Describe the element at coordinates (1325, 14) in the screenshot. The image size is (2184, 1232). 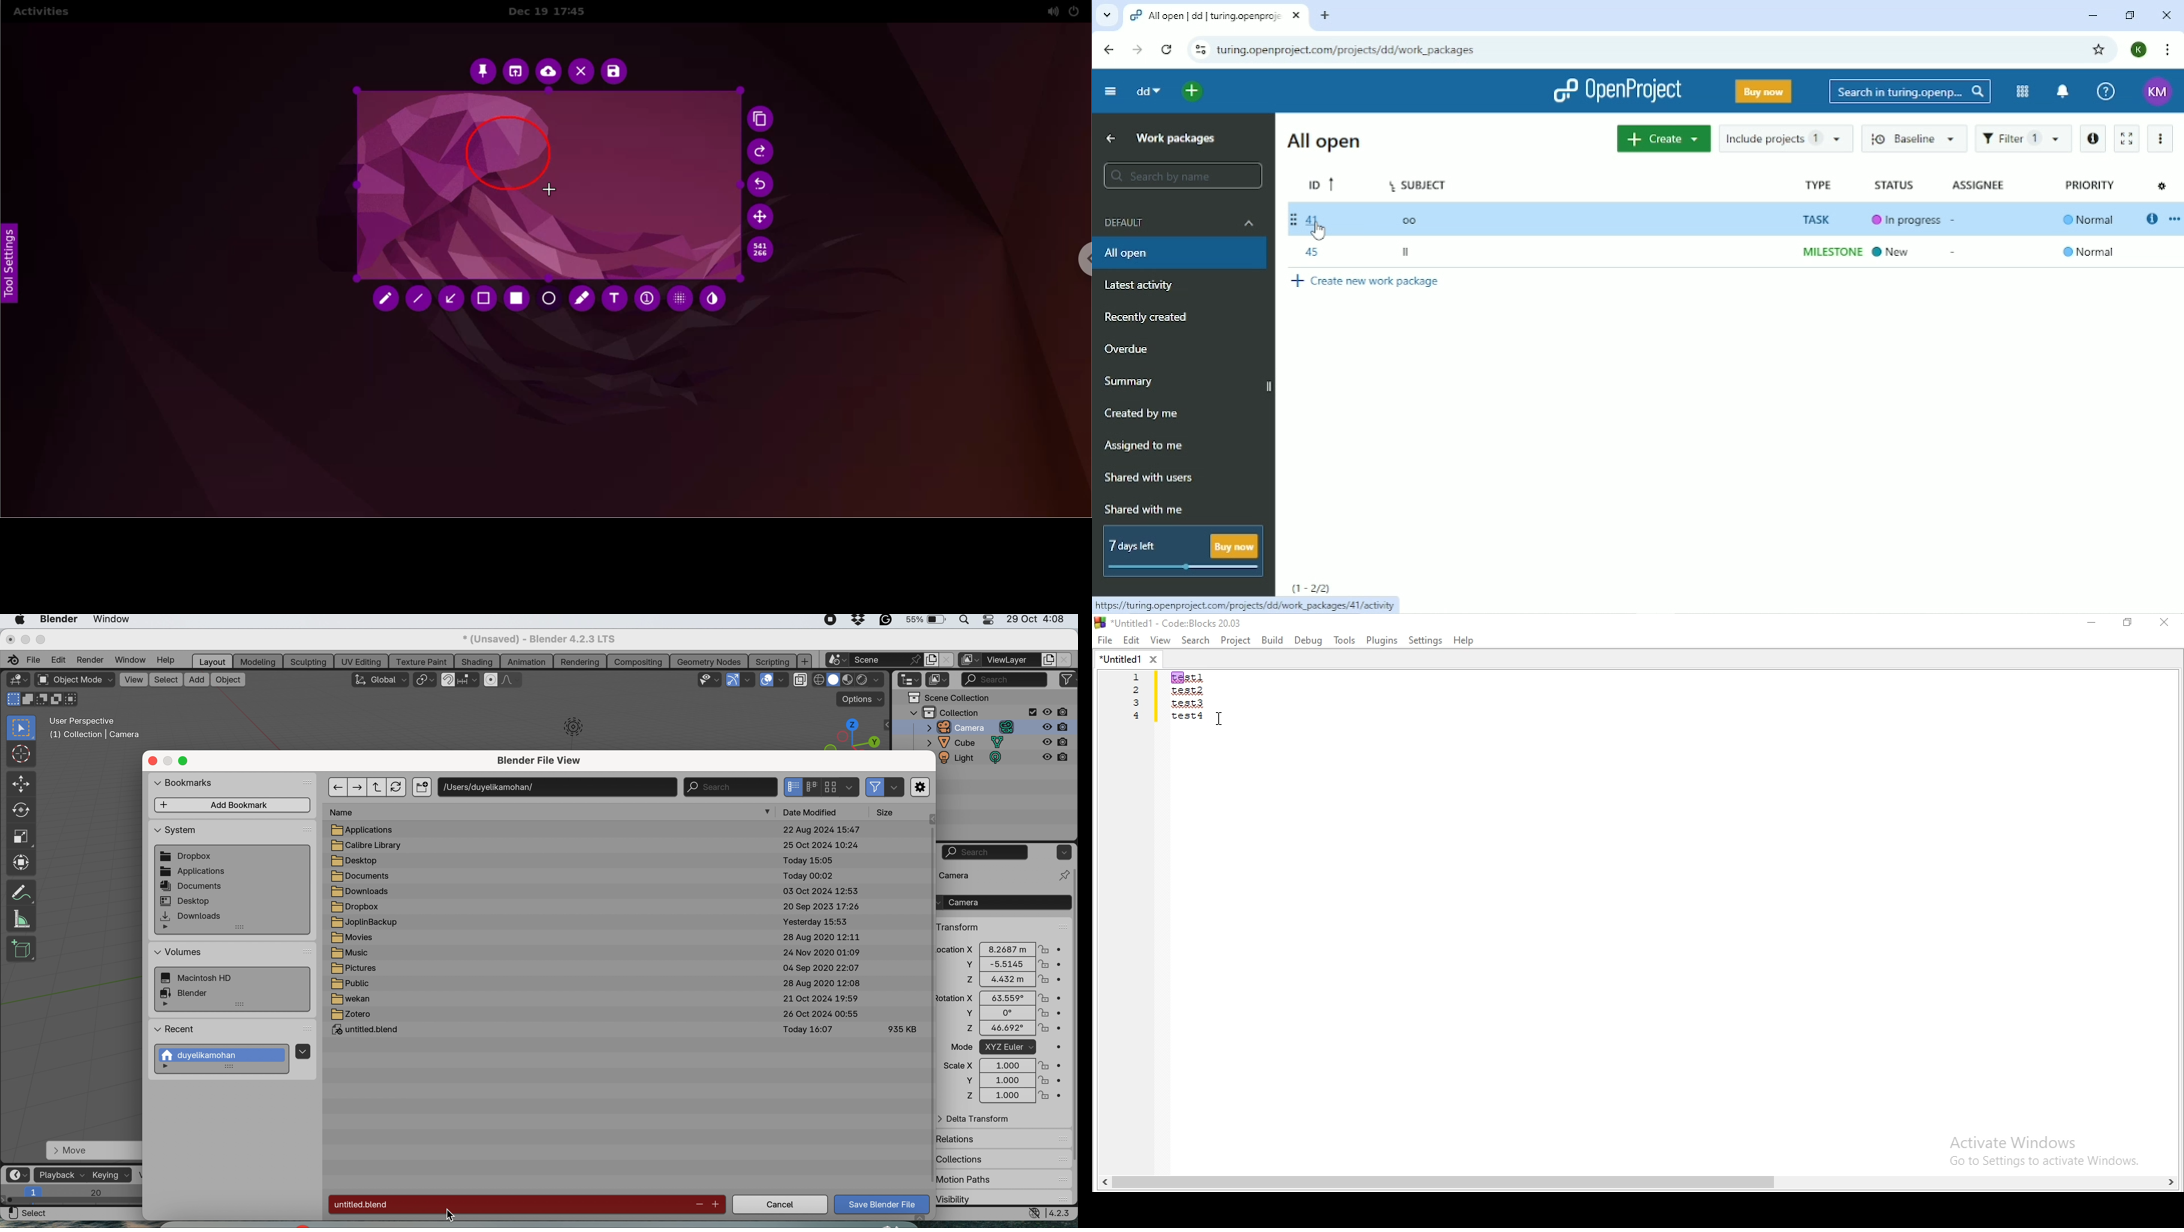
I see `New tab` at that location.